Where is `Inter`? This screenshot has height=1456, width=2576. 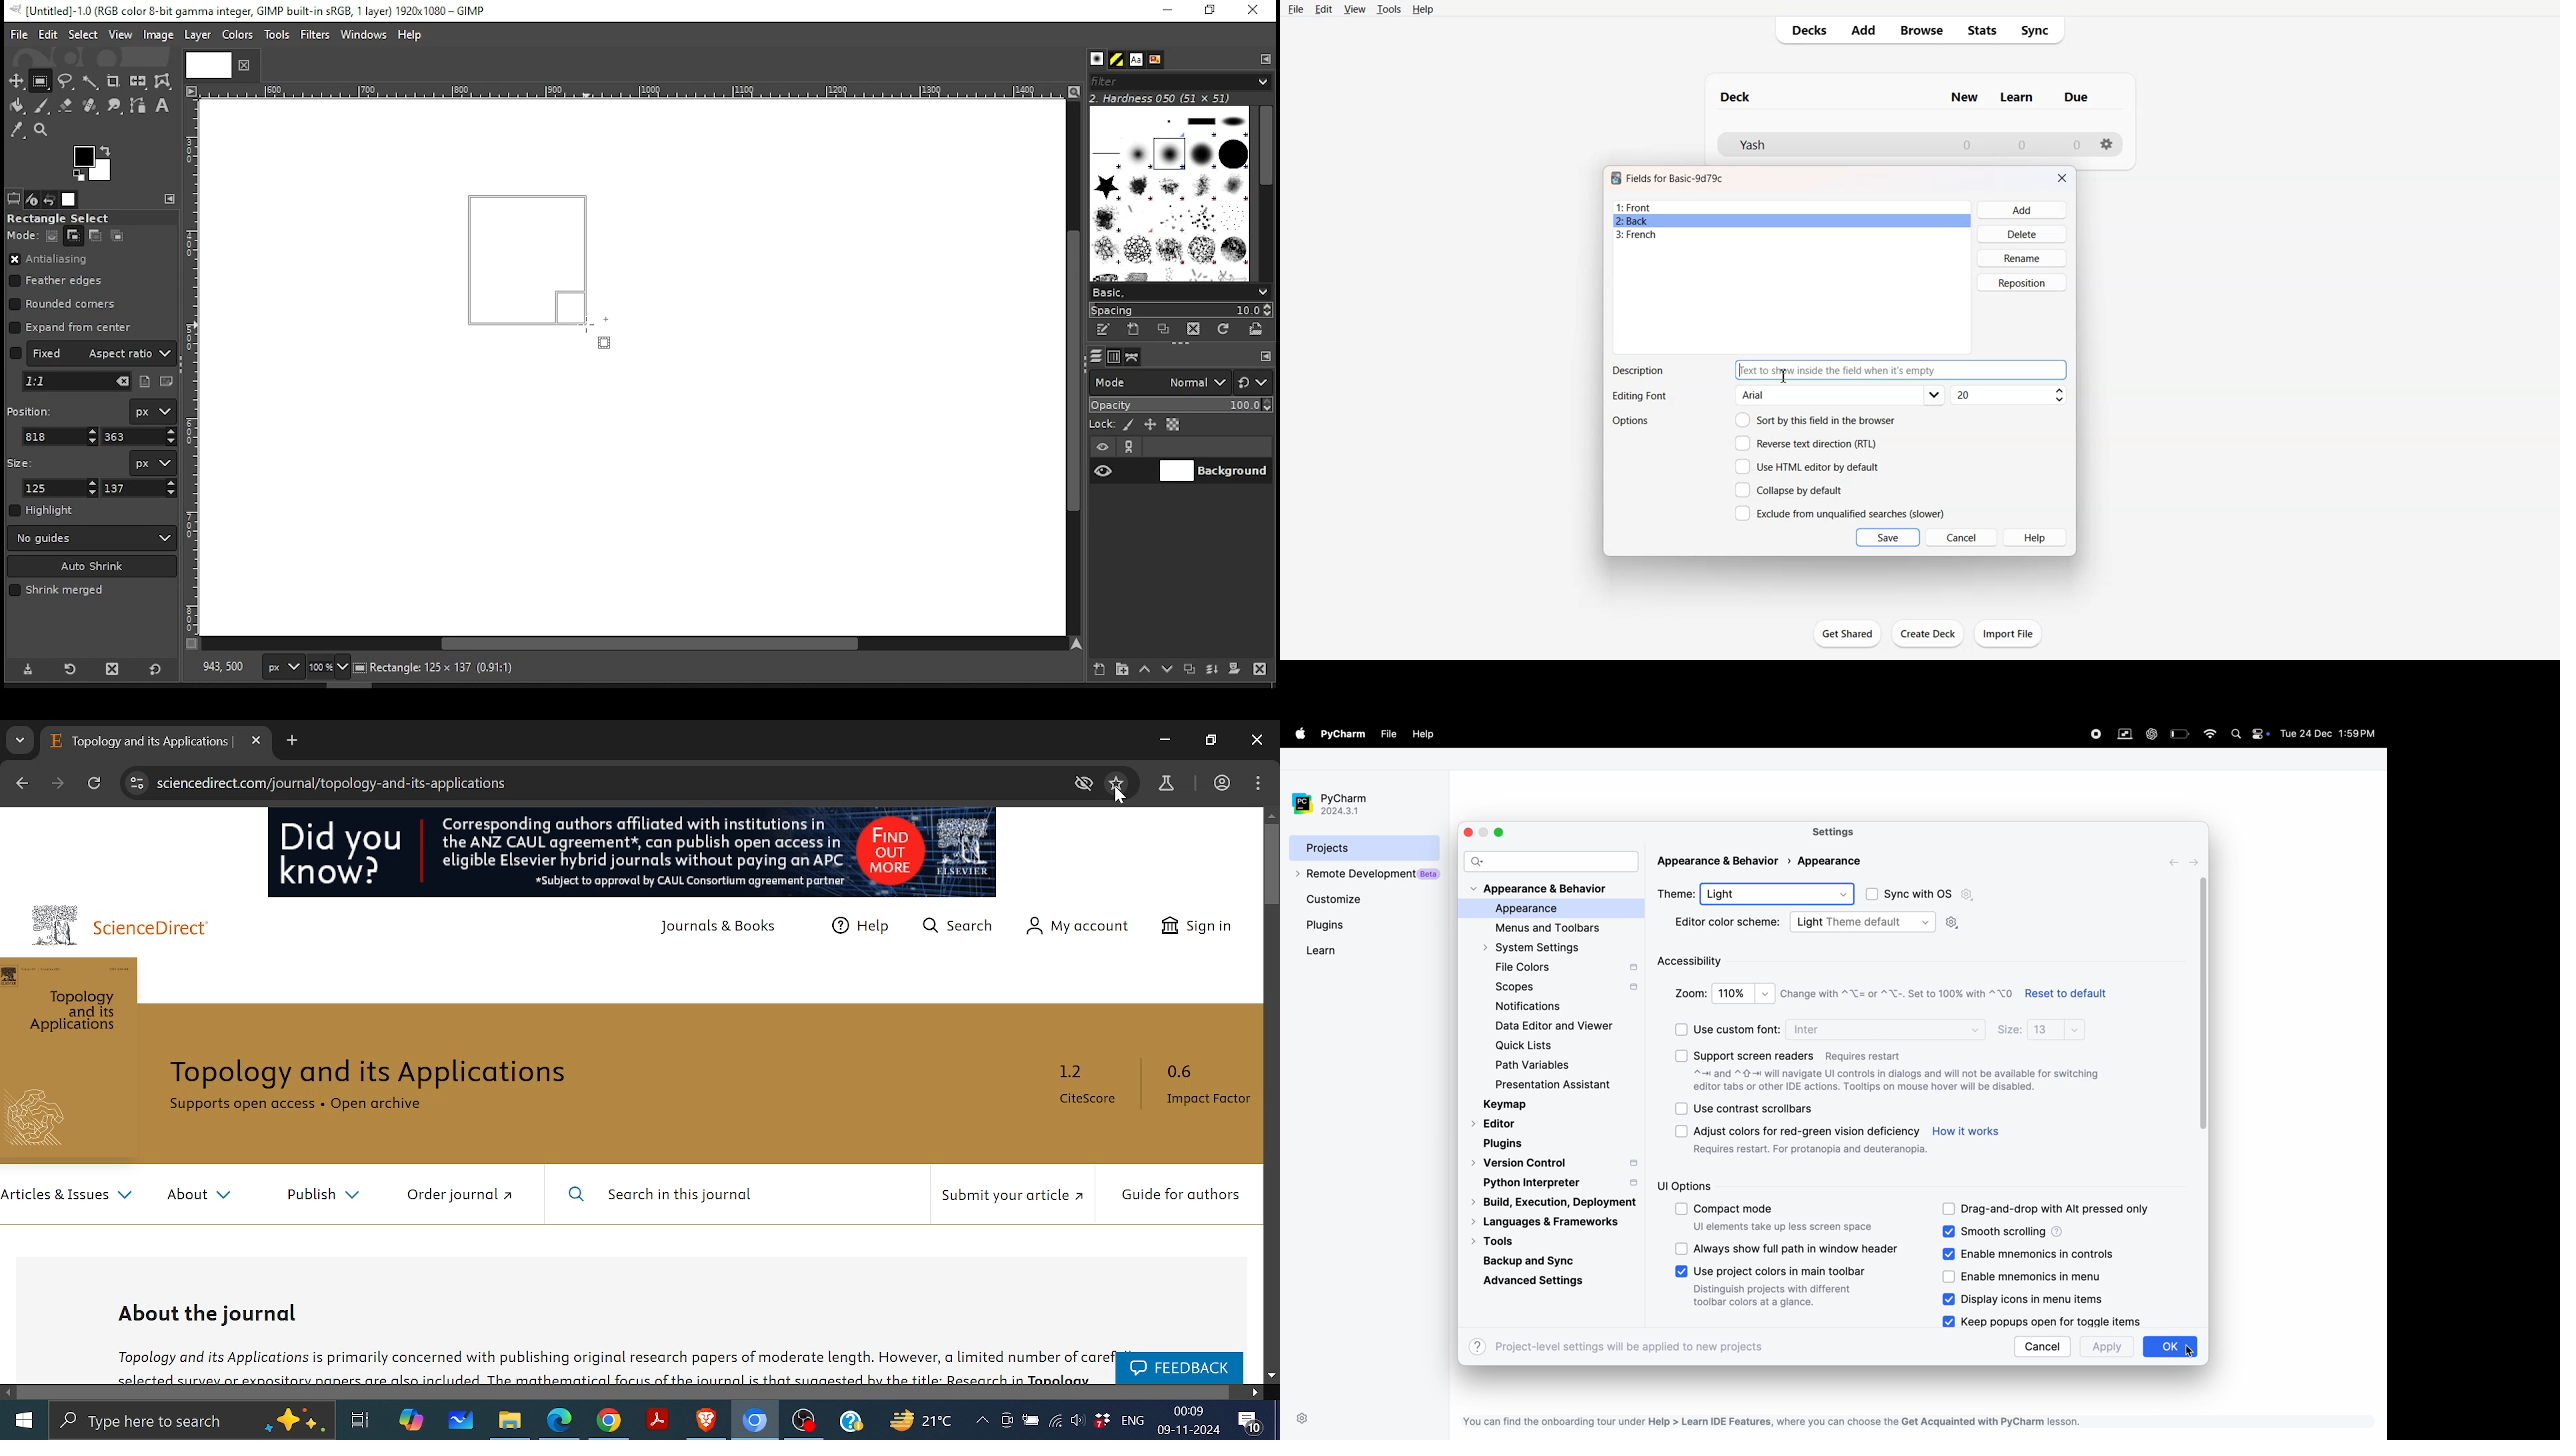 Inter is located at coordinates (1811, 1030).